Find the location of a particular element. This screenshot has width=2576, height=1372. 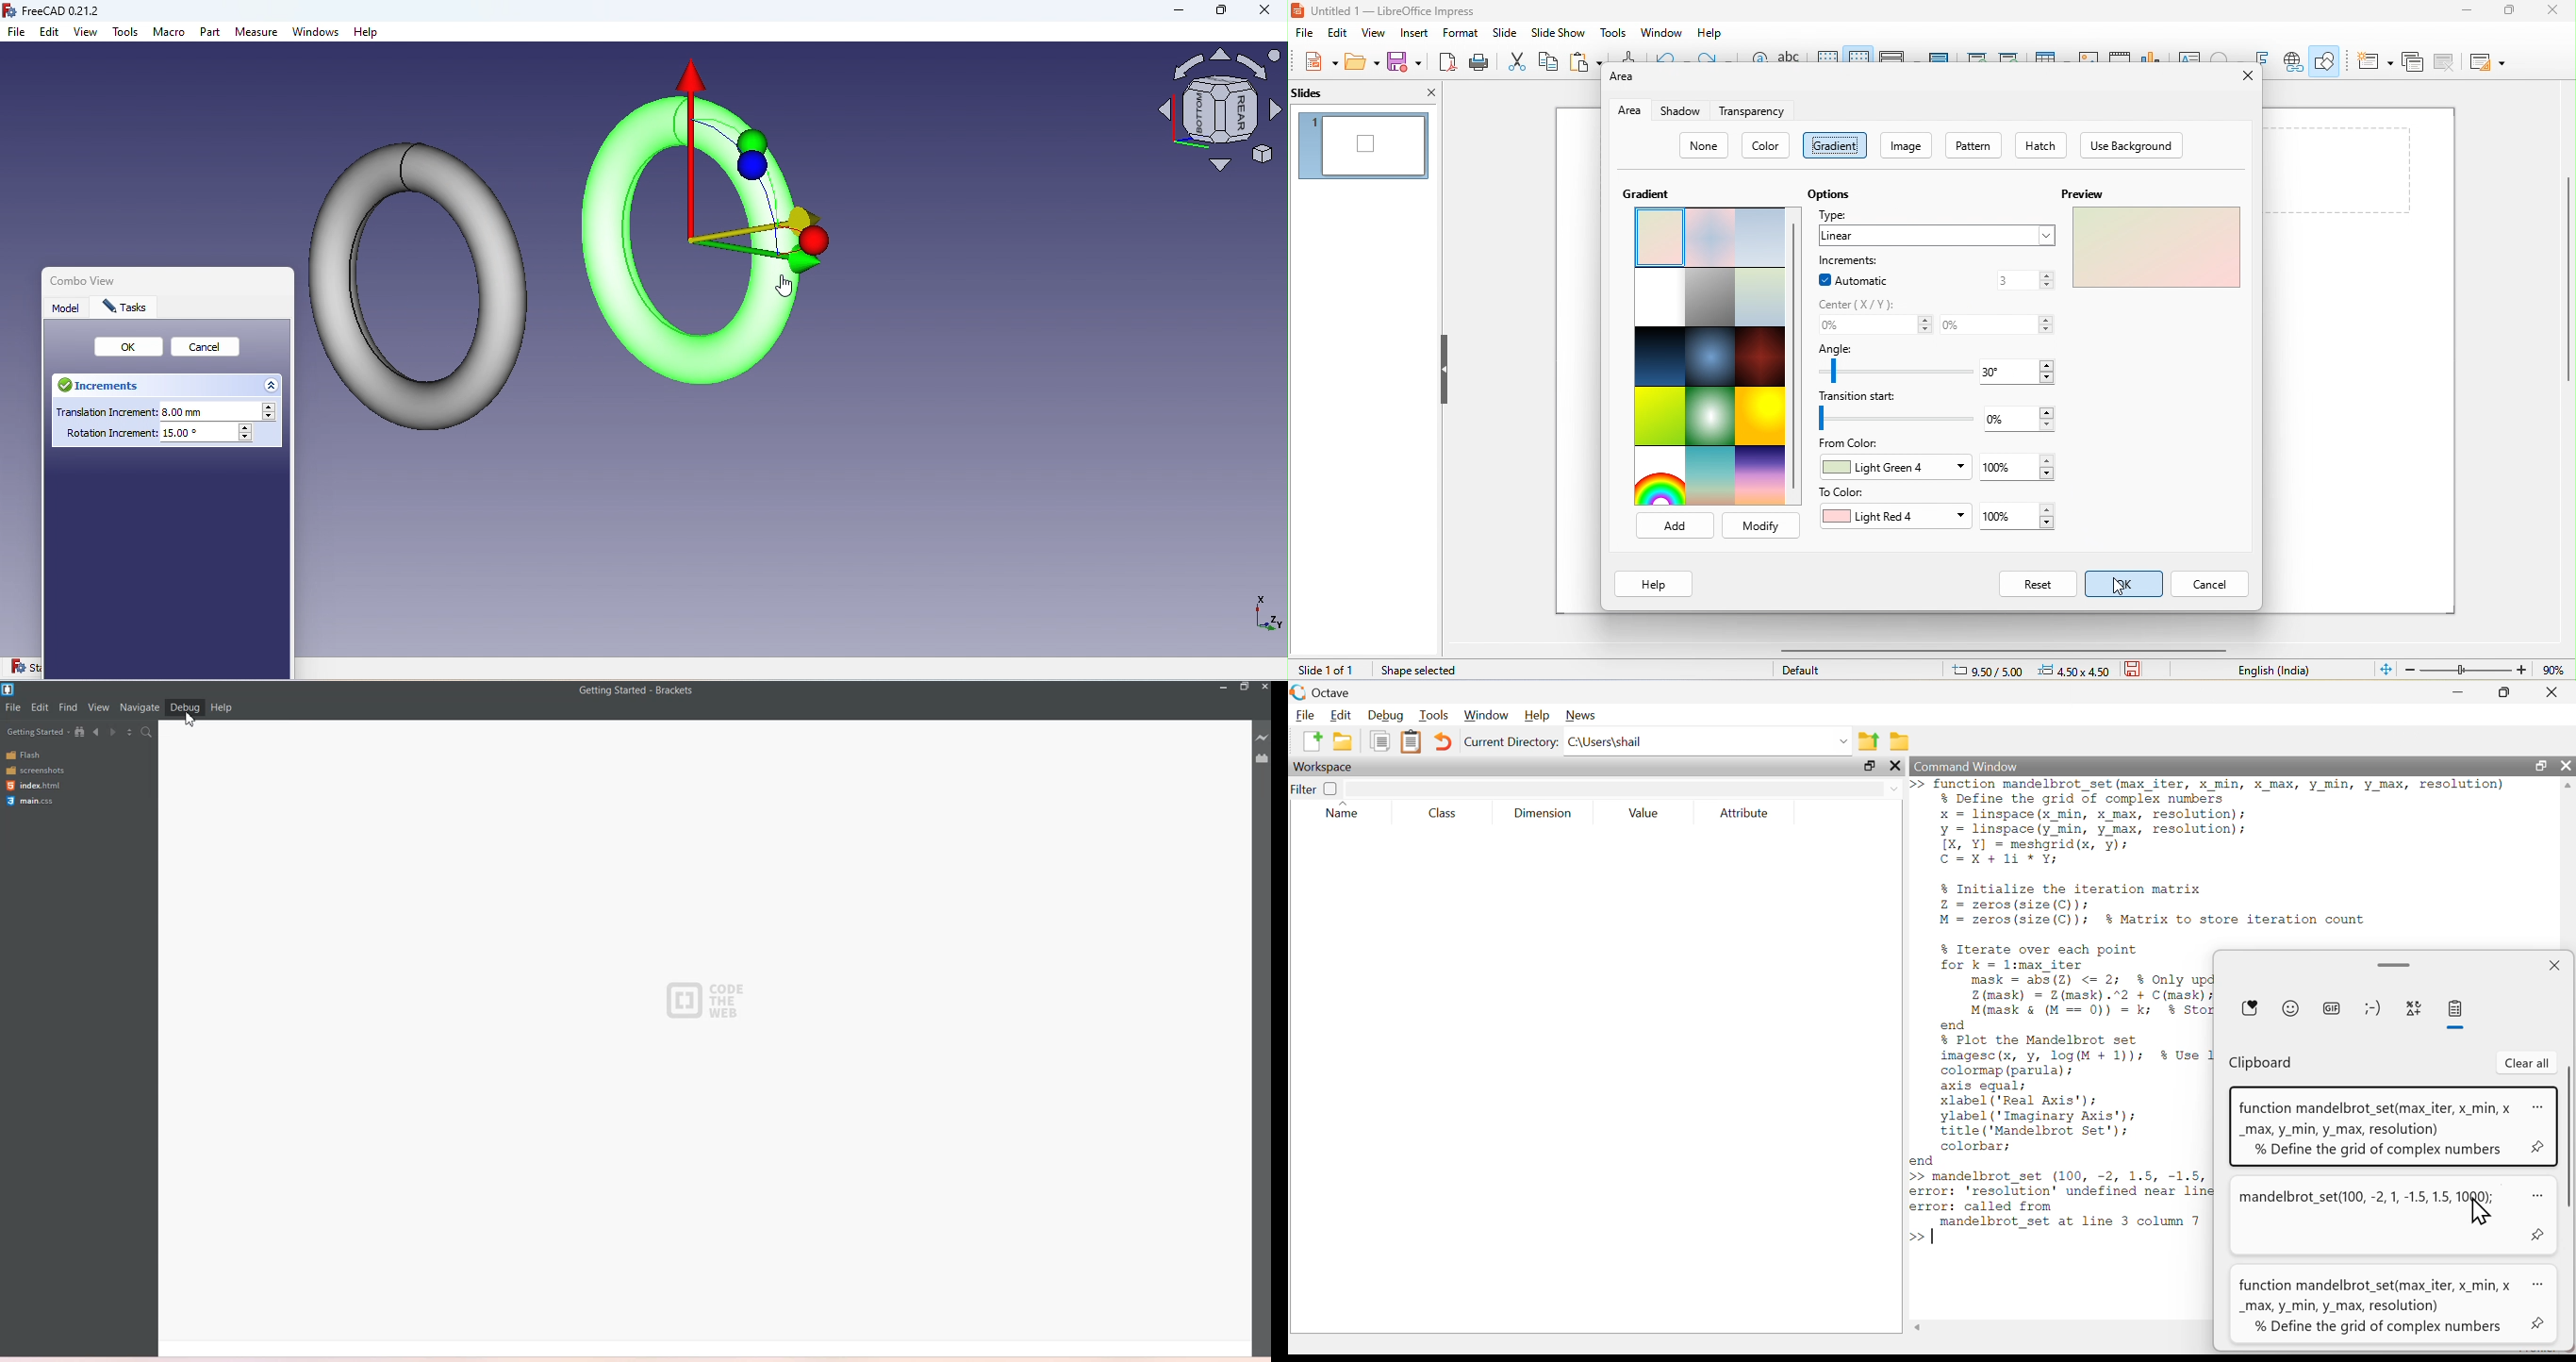

transparency is located at coordinates (1750, 113).